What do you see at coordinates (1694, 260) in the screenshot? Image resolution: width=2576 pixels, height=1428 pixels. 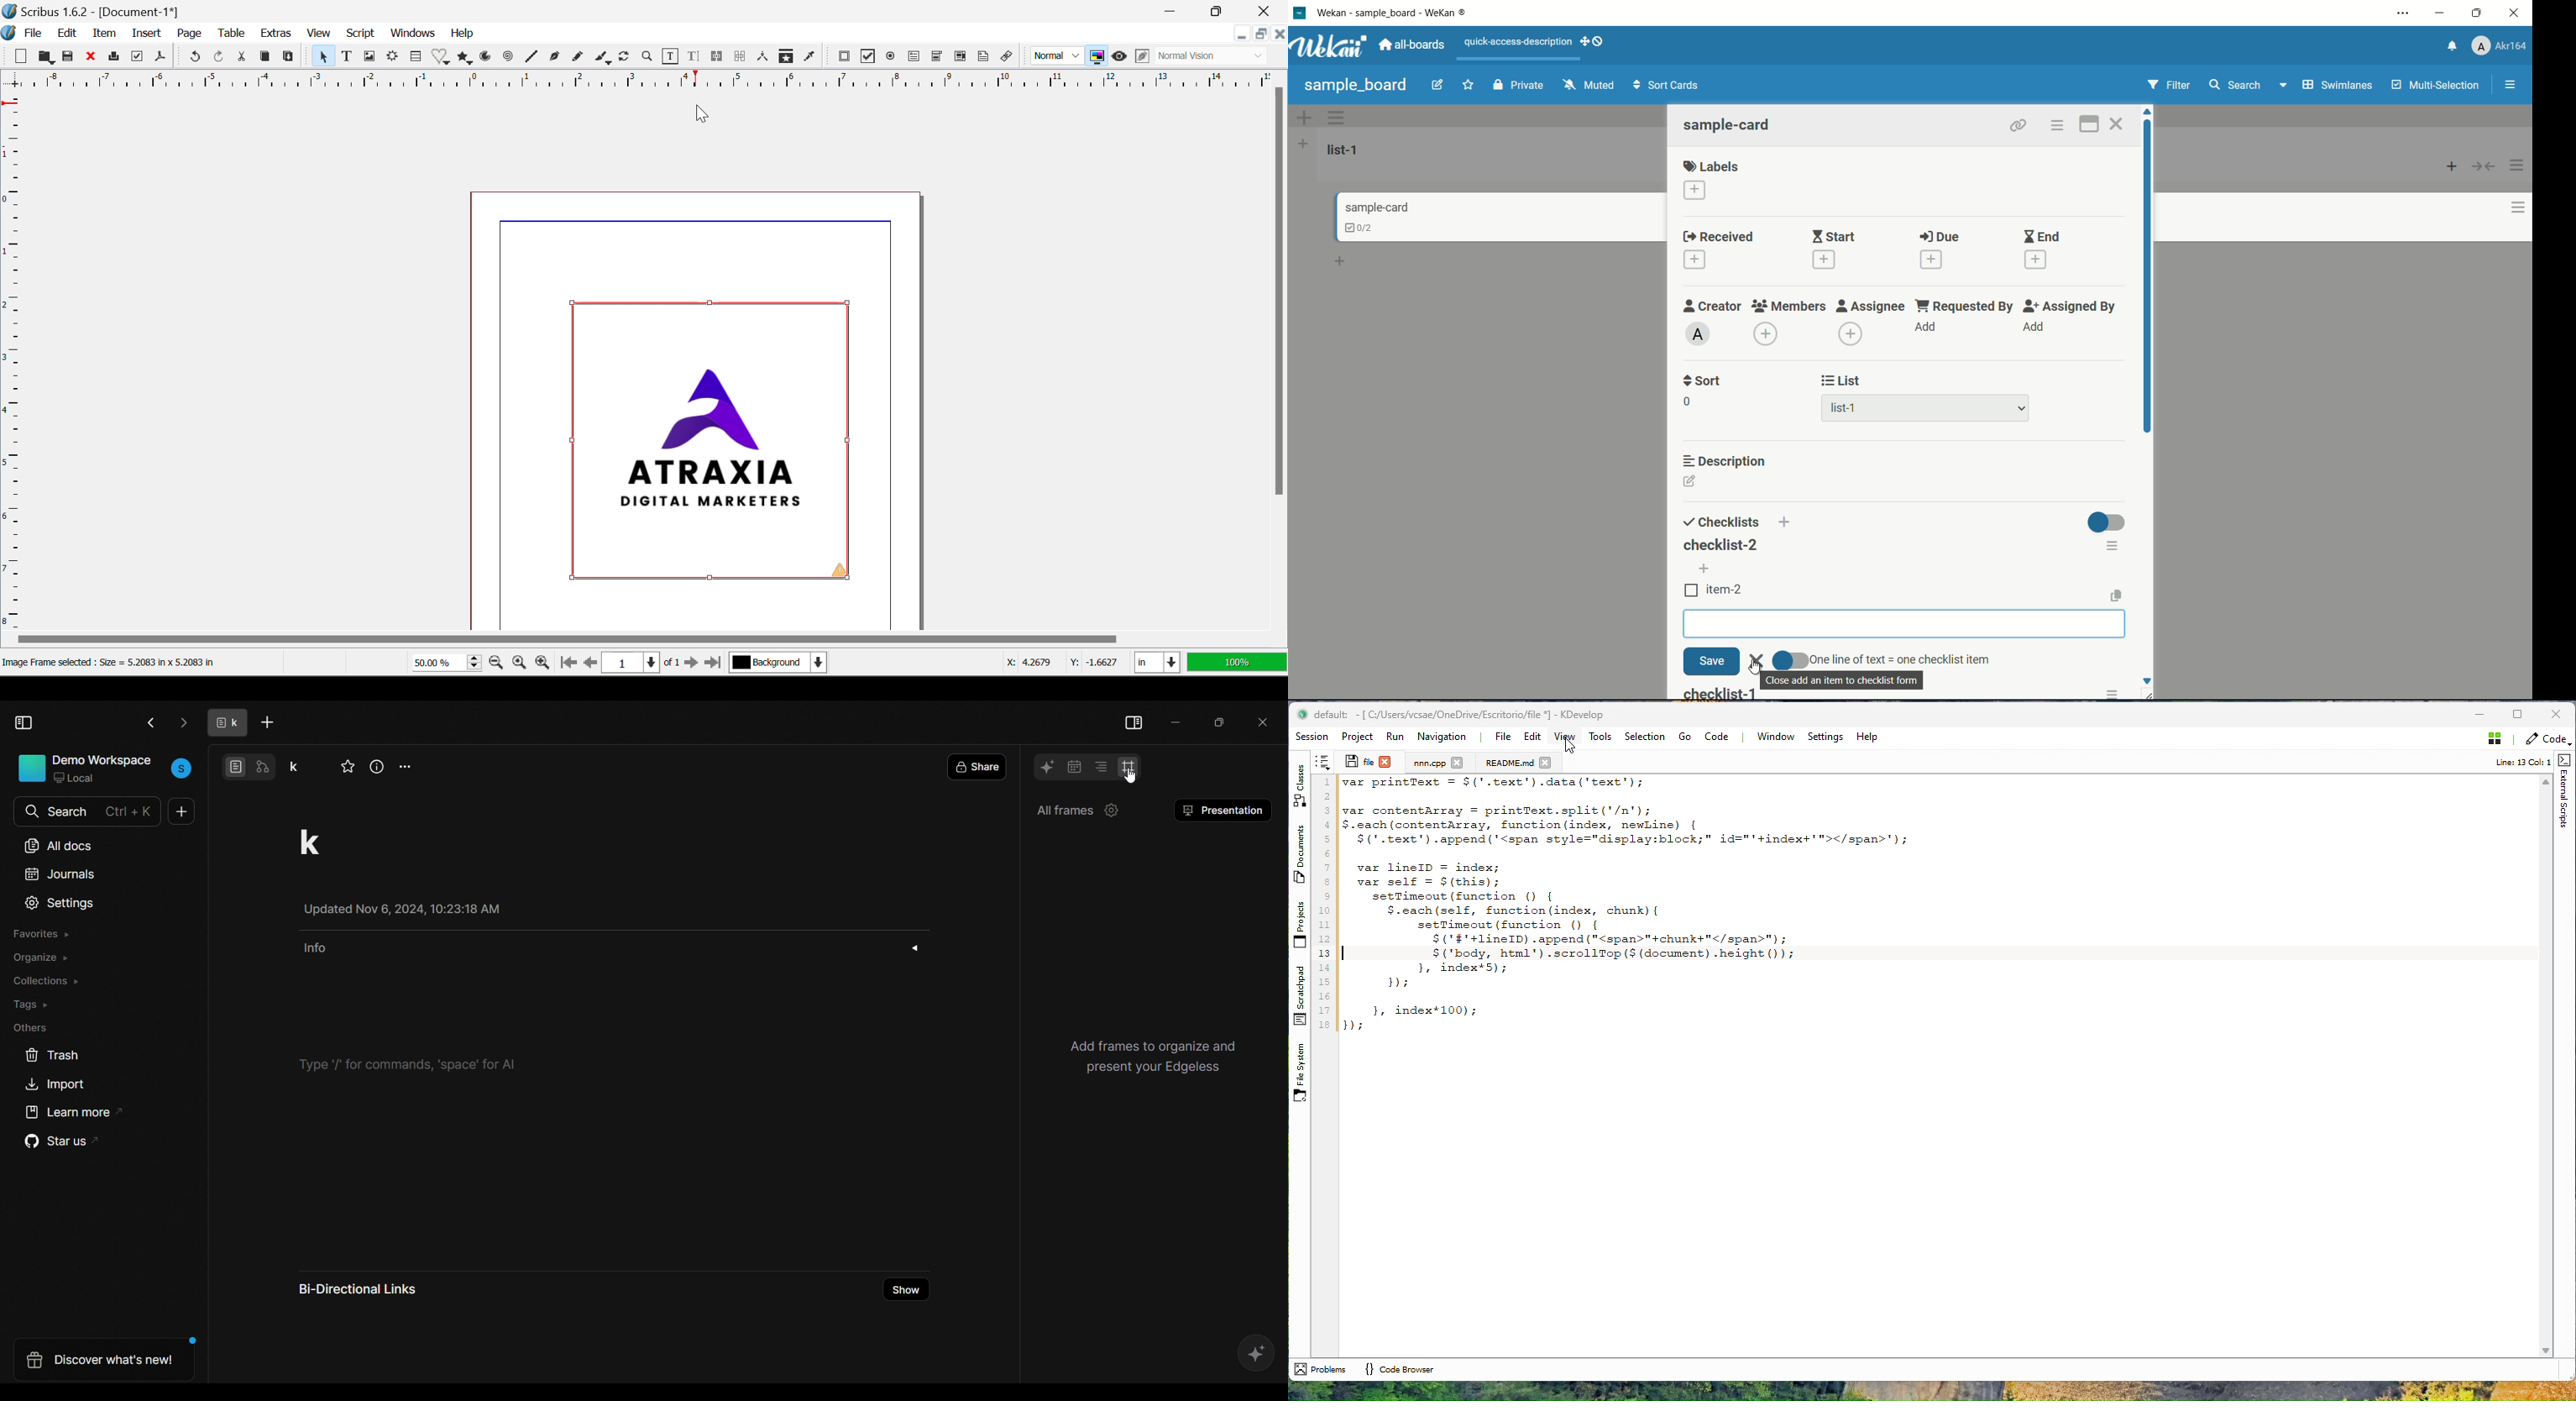 I see `add date` at bounding box center [1694, 260].